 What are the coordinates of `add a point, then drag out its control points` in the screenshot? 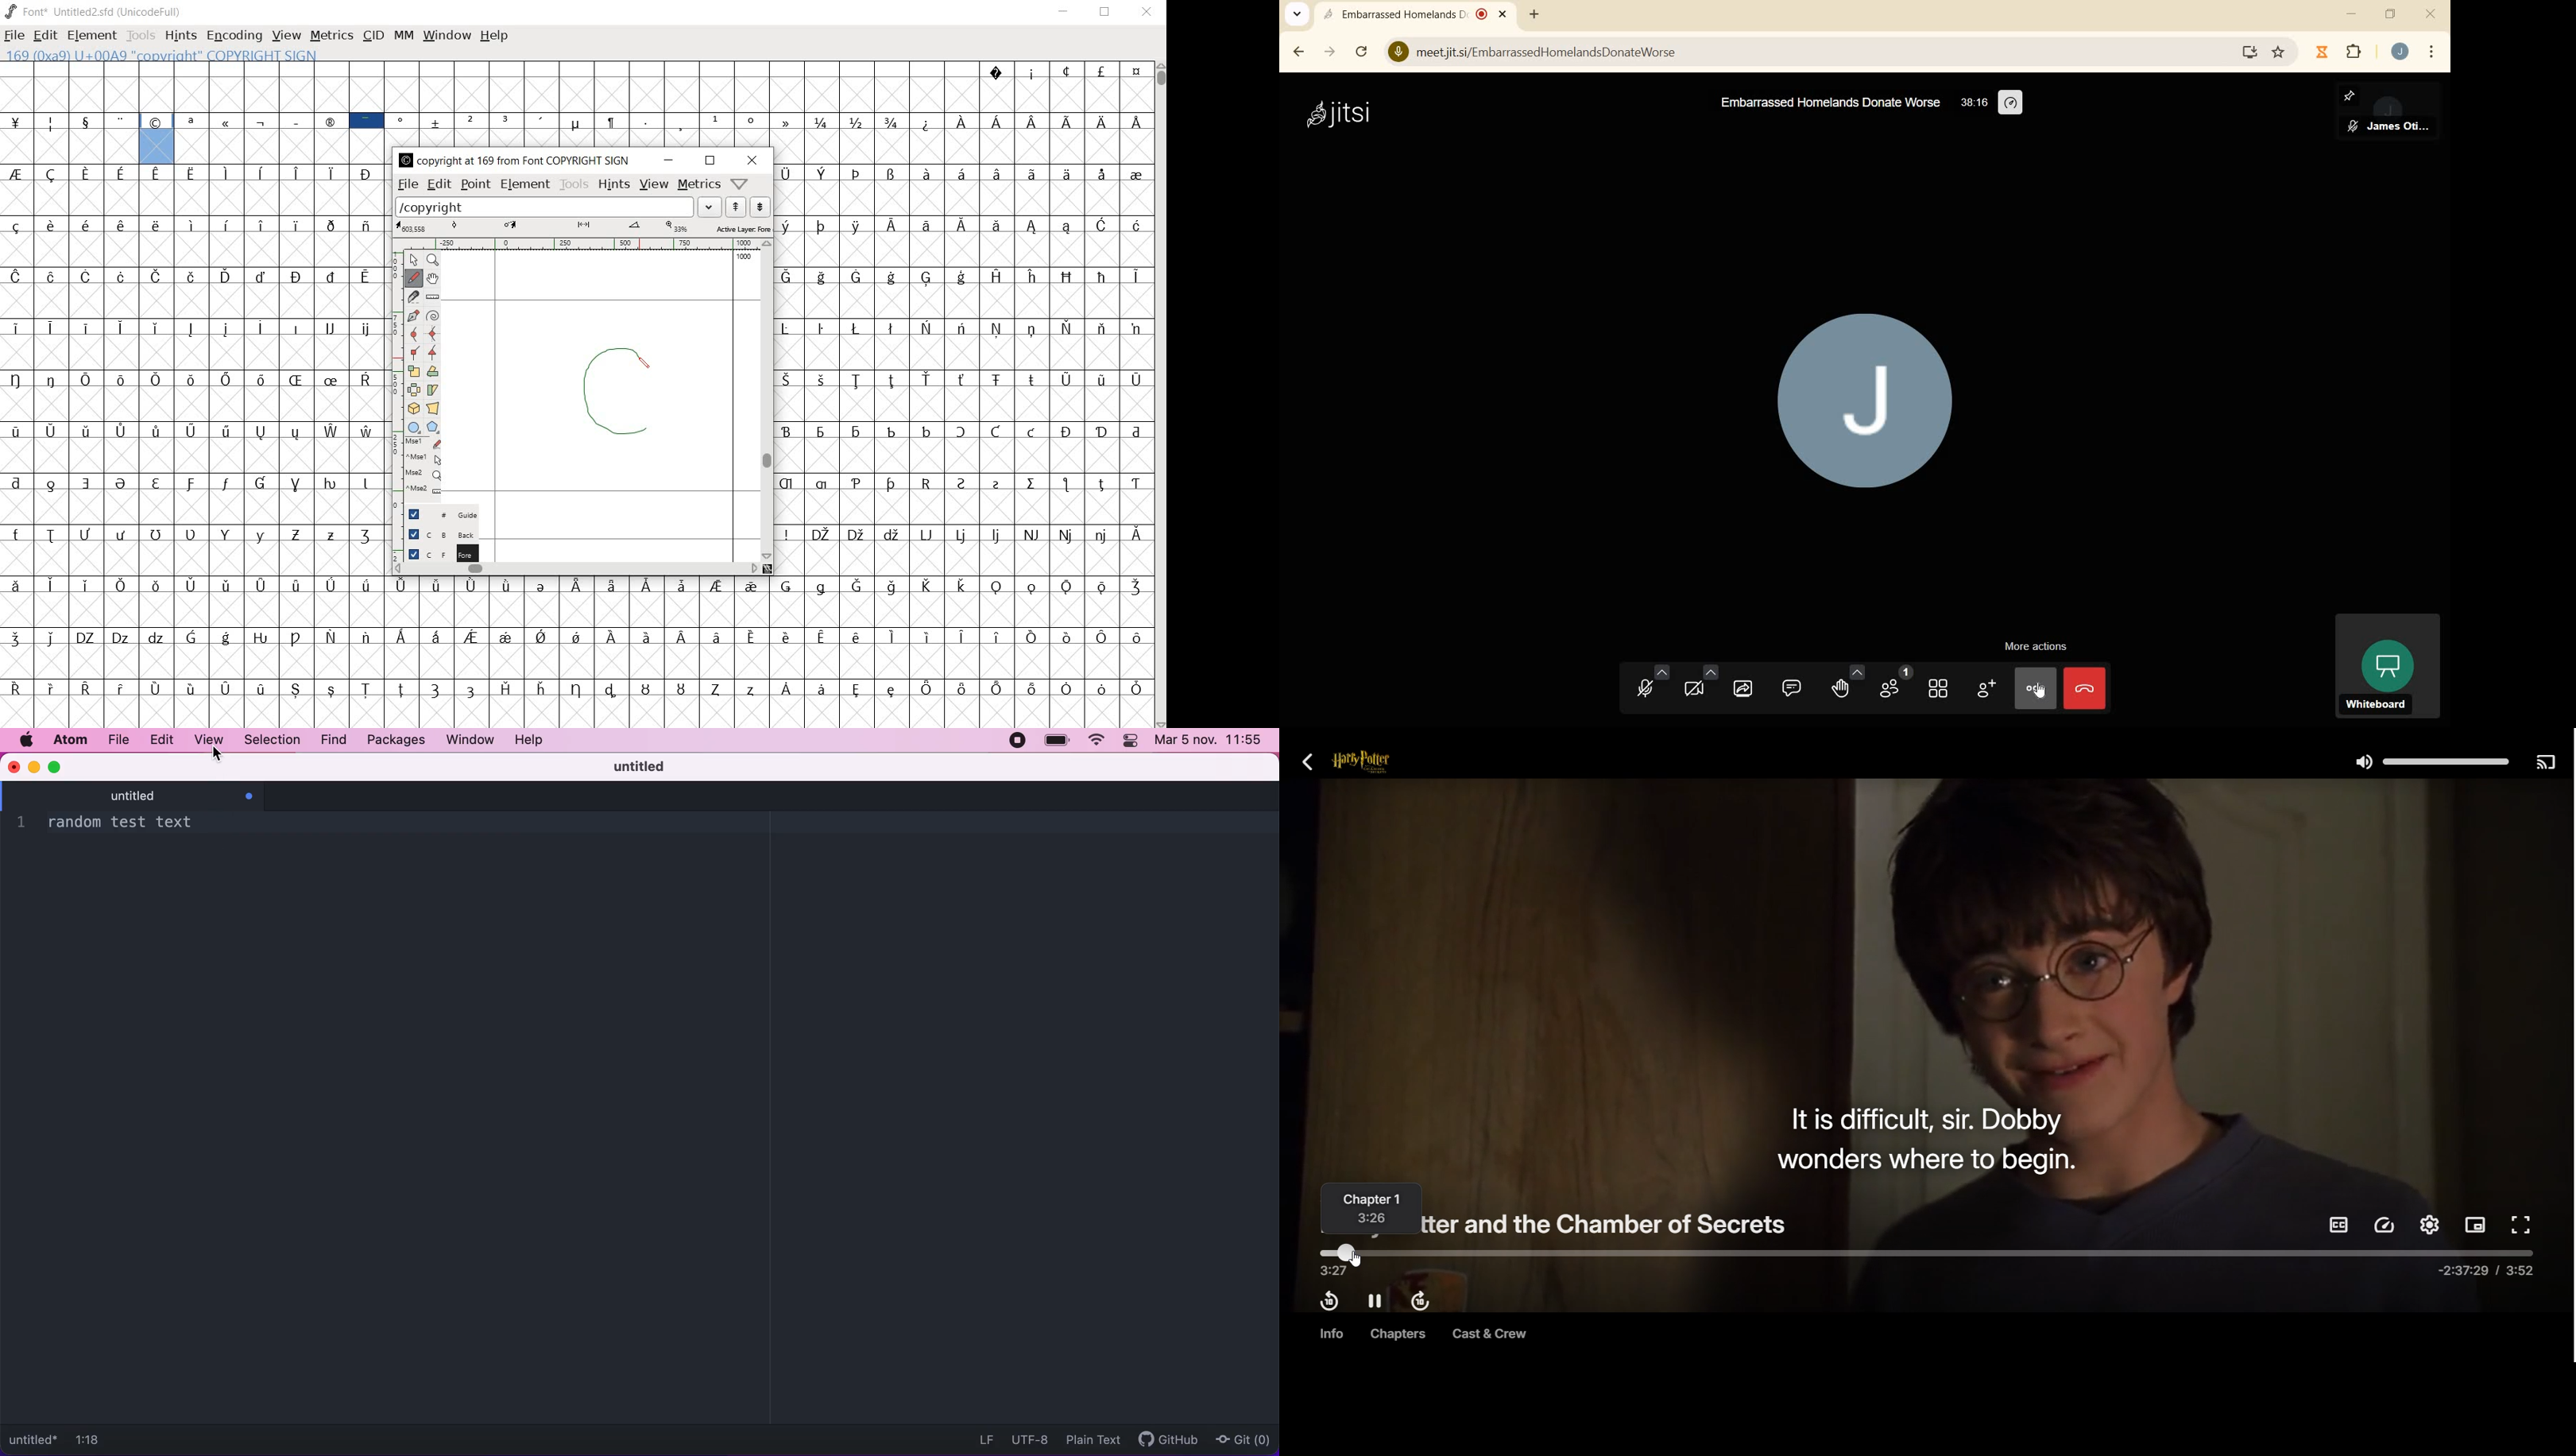 It's located at (413, 315).